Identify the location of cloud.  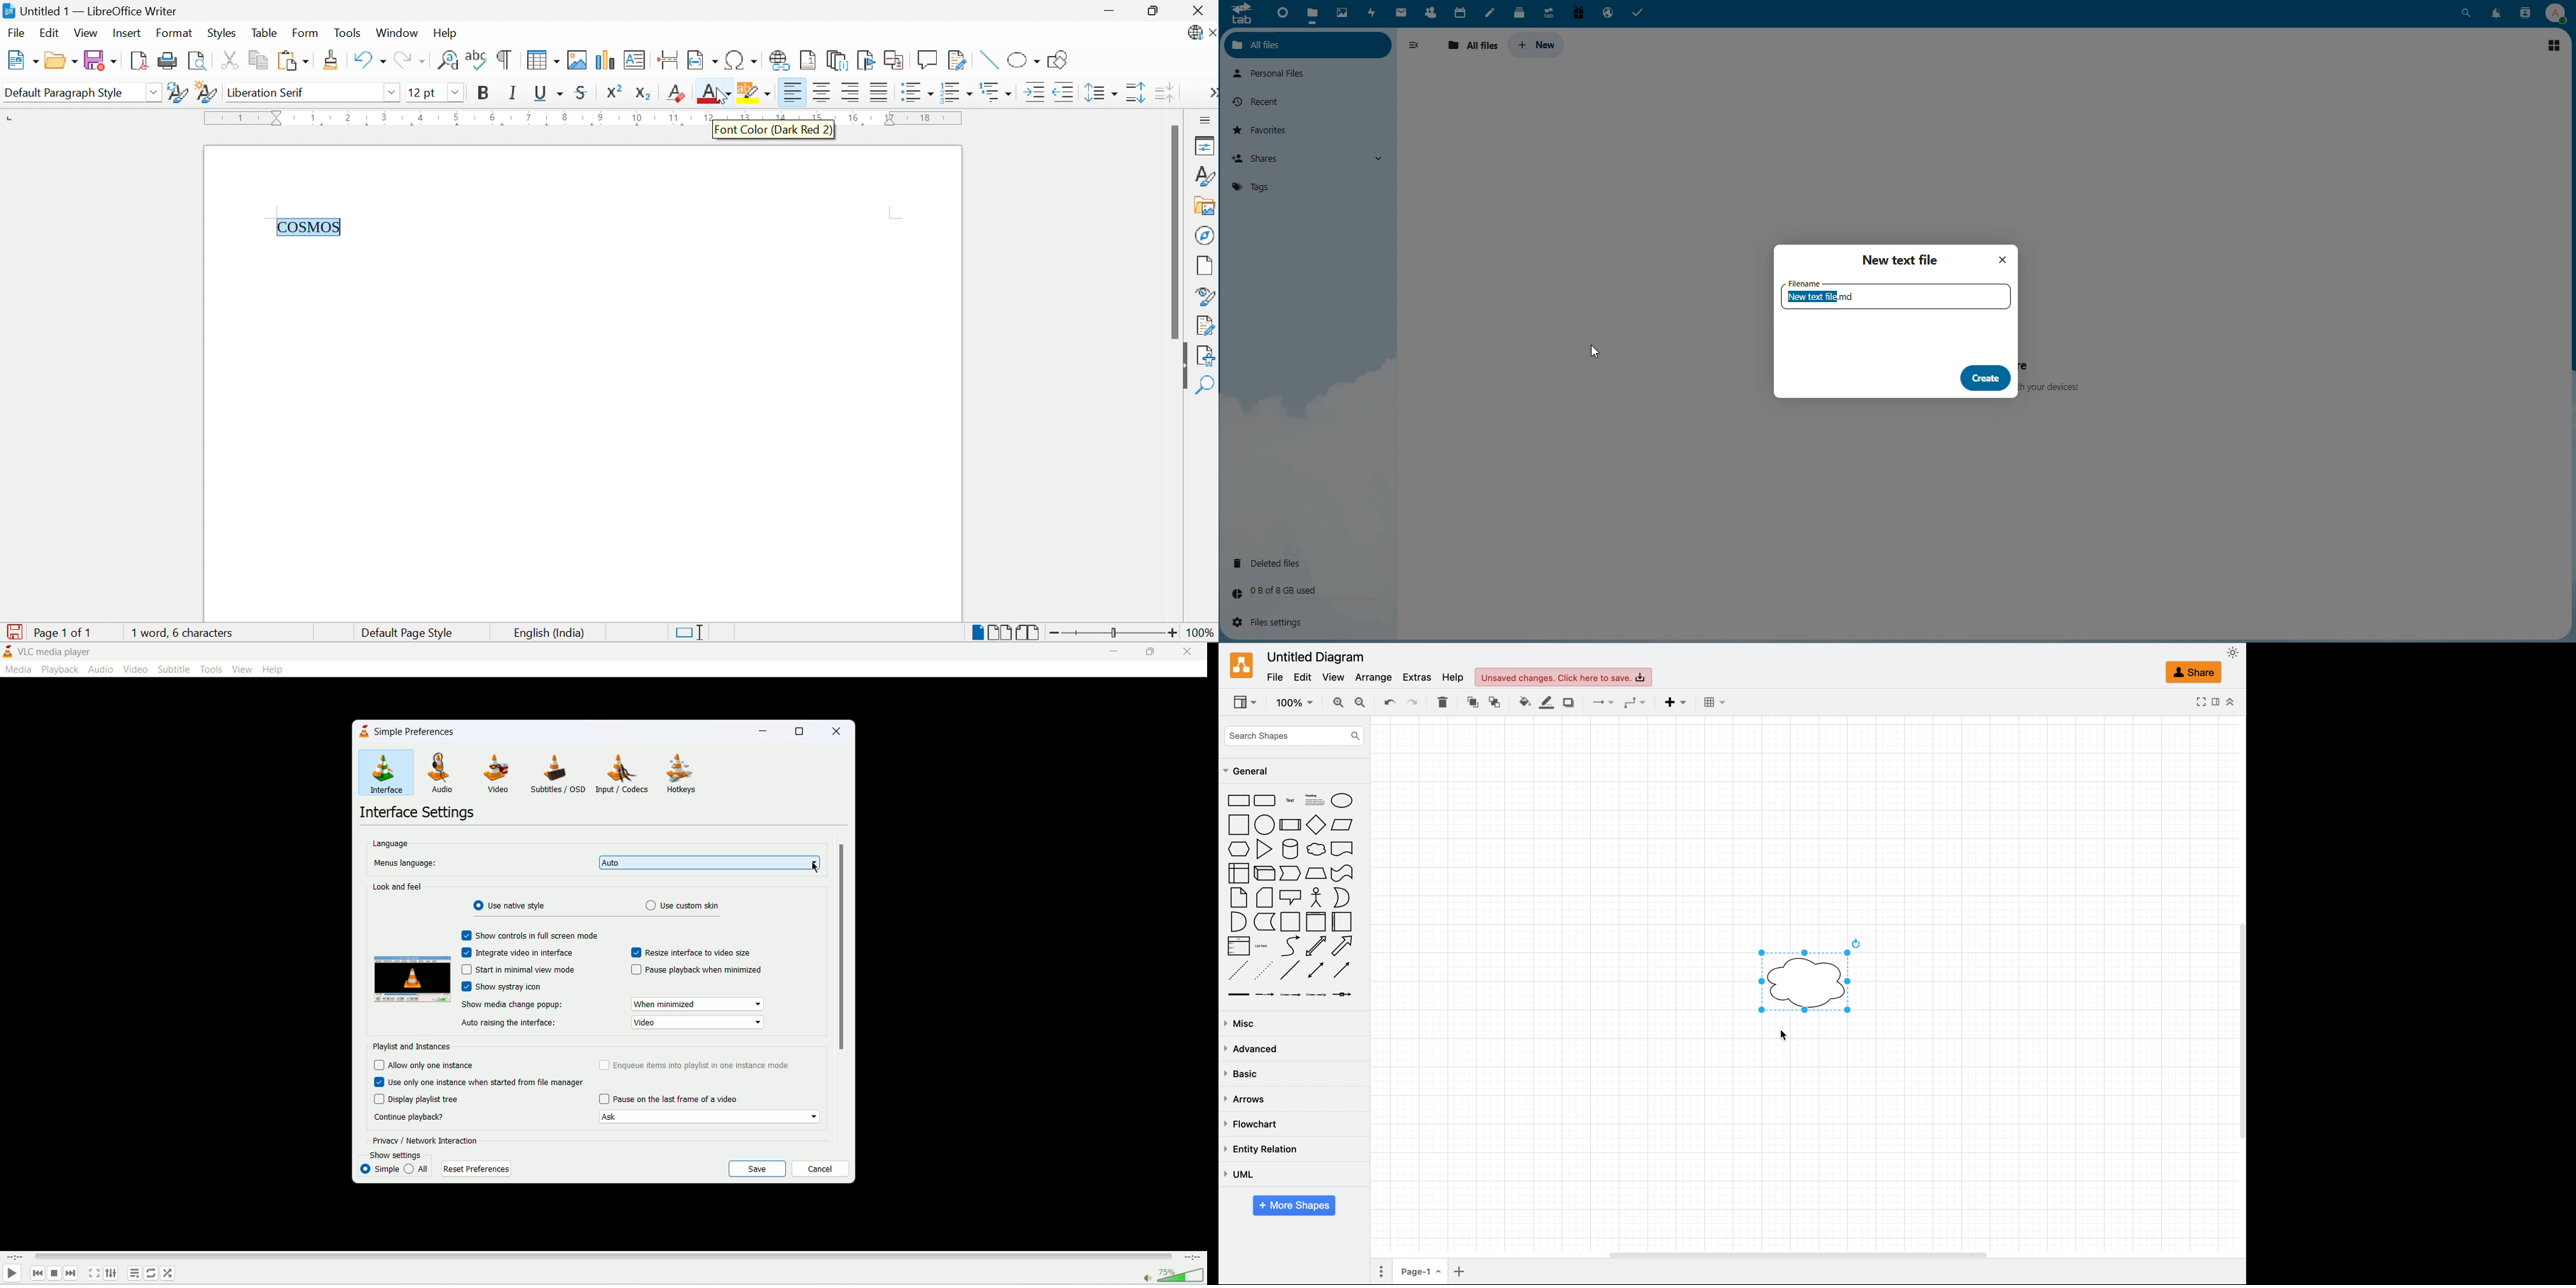
(1315, 850).